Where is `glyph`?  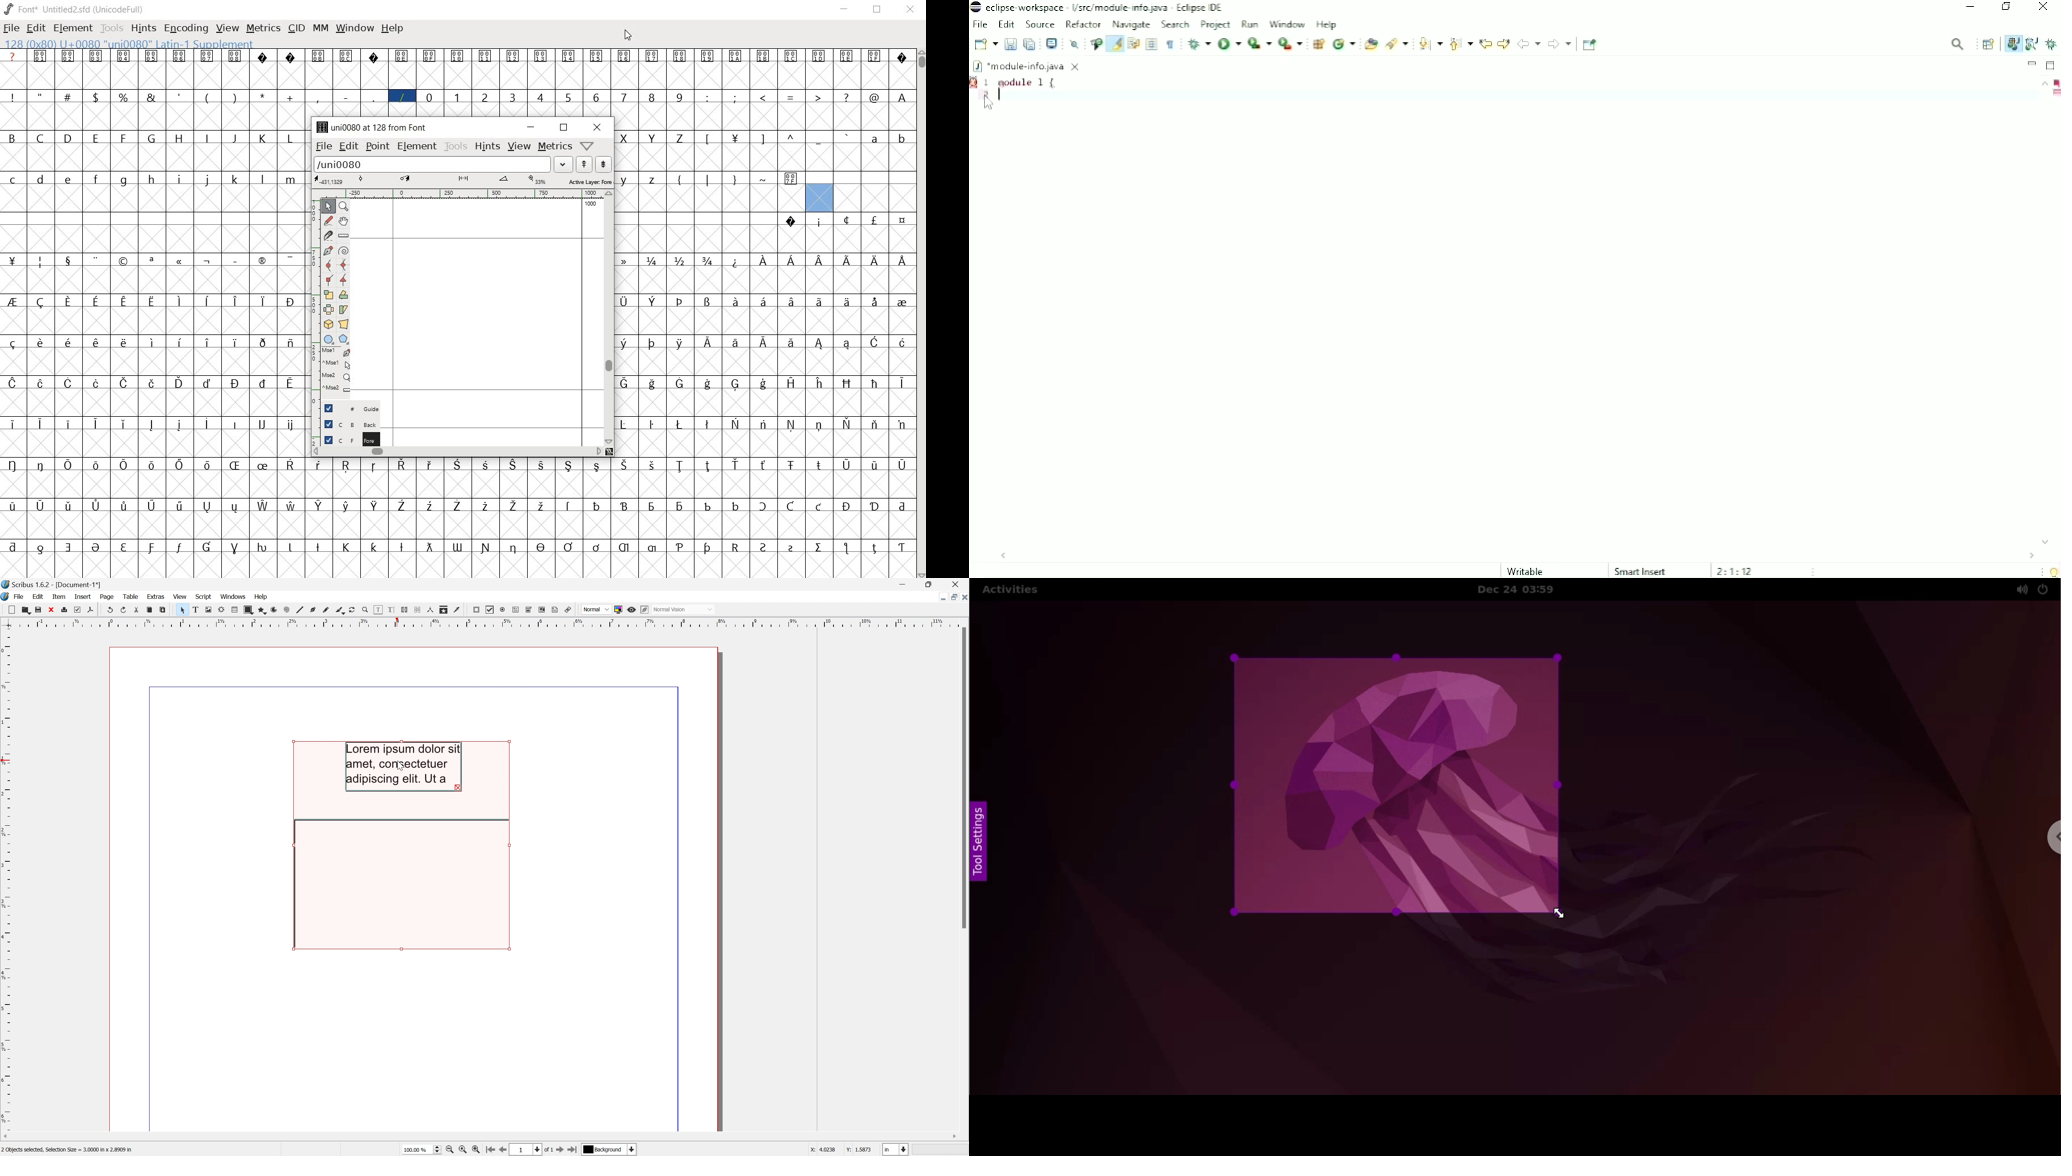
glyph is located at coordinates (207, 180).